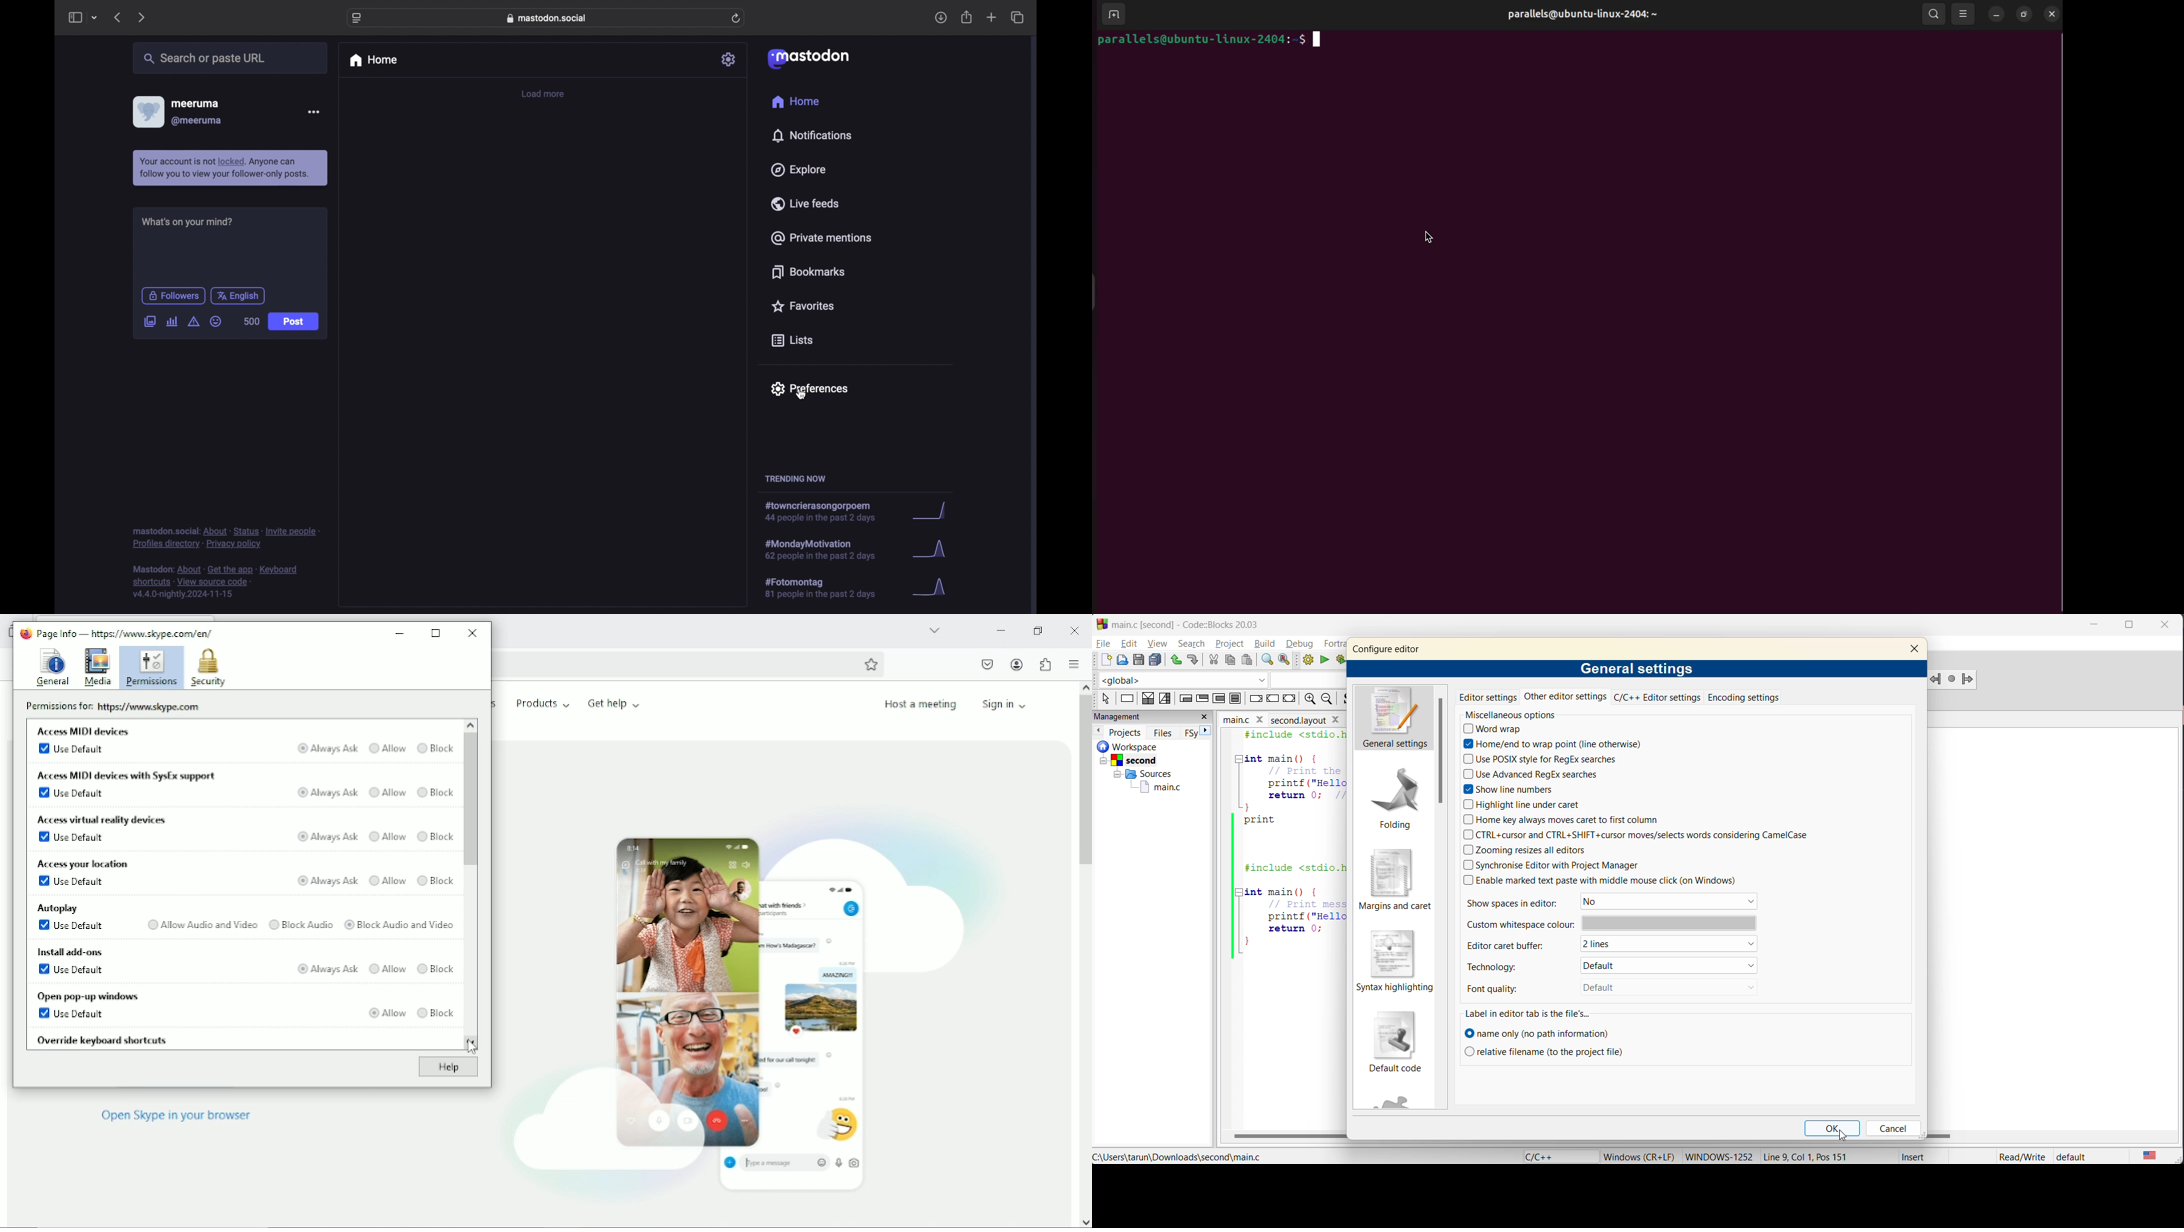 Image resolution: width=2184 pixels, height=1232 pixels. Describe the element at coordinates (1504, 989) in the screenshot. I see `font quality` at that location.